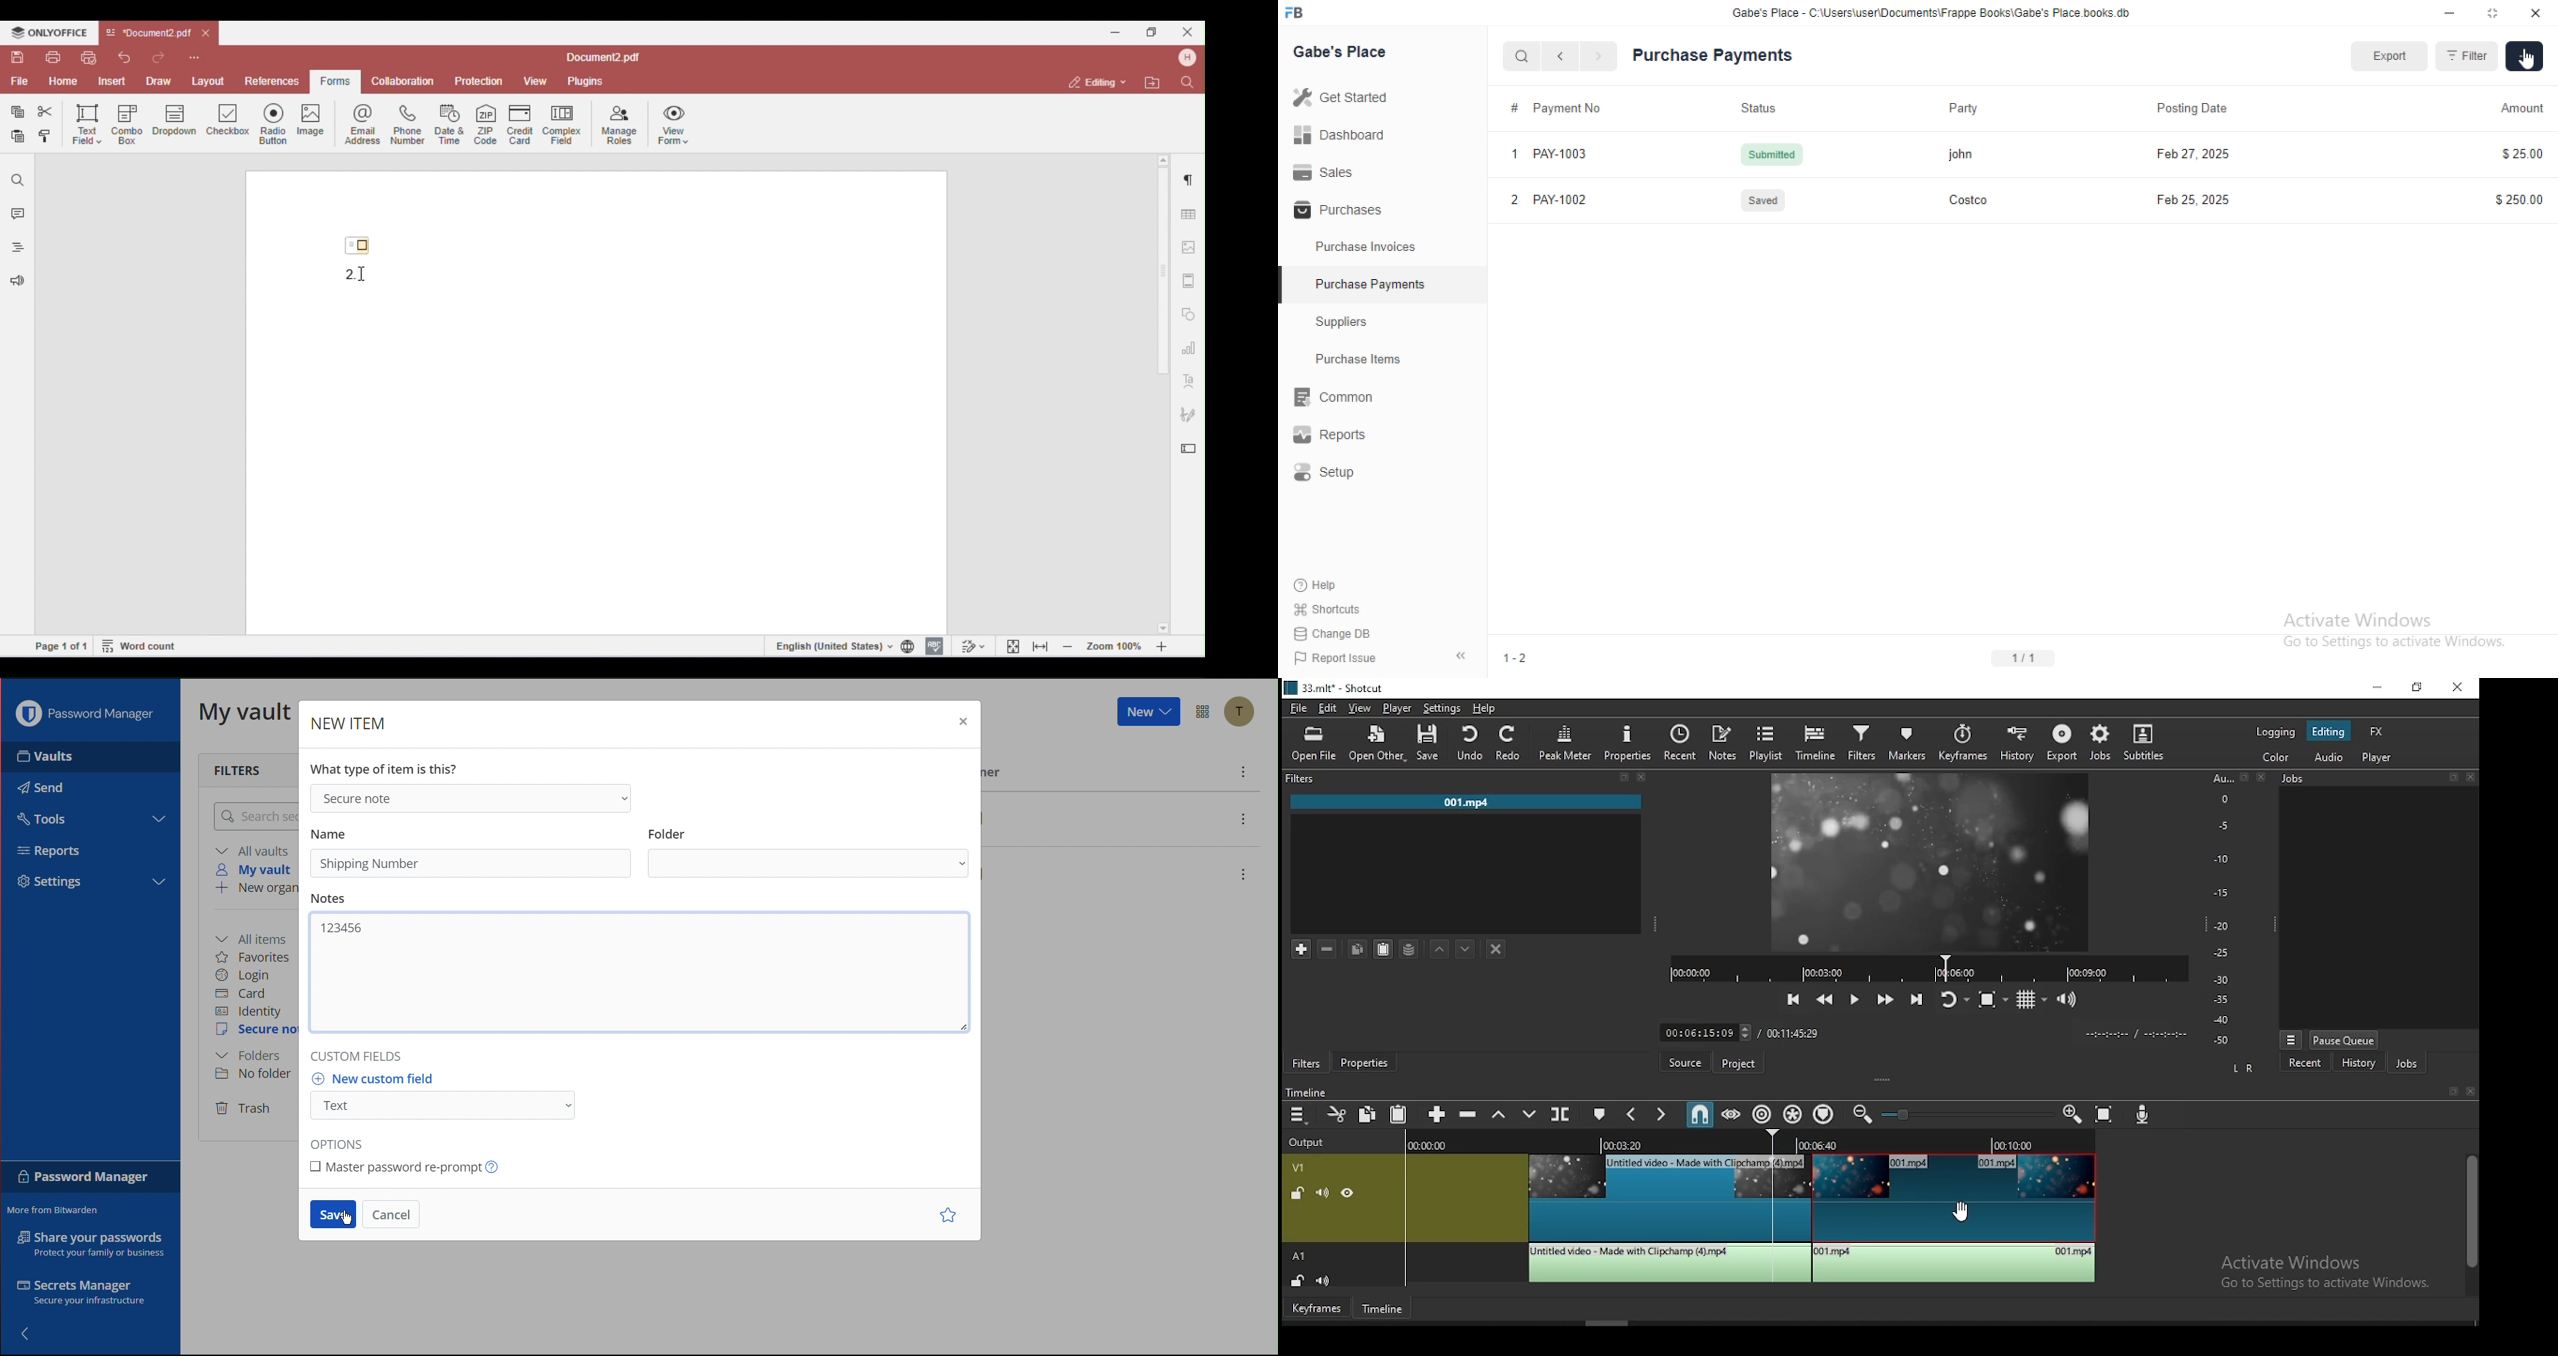 The image size is (2576, 1372). What do you see at coordinates (1612, 1321) in the screenshot?
I see `scroll bar` at bounding box center [1612, 1321].